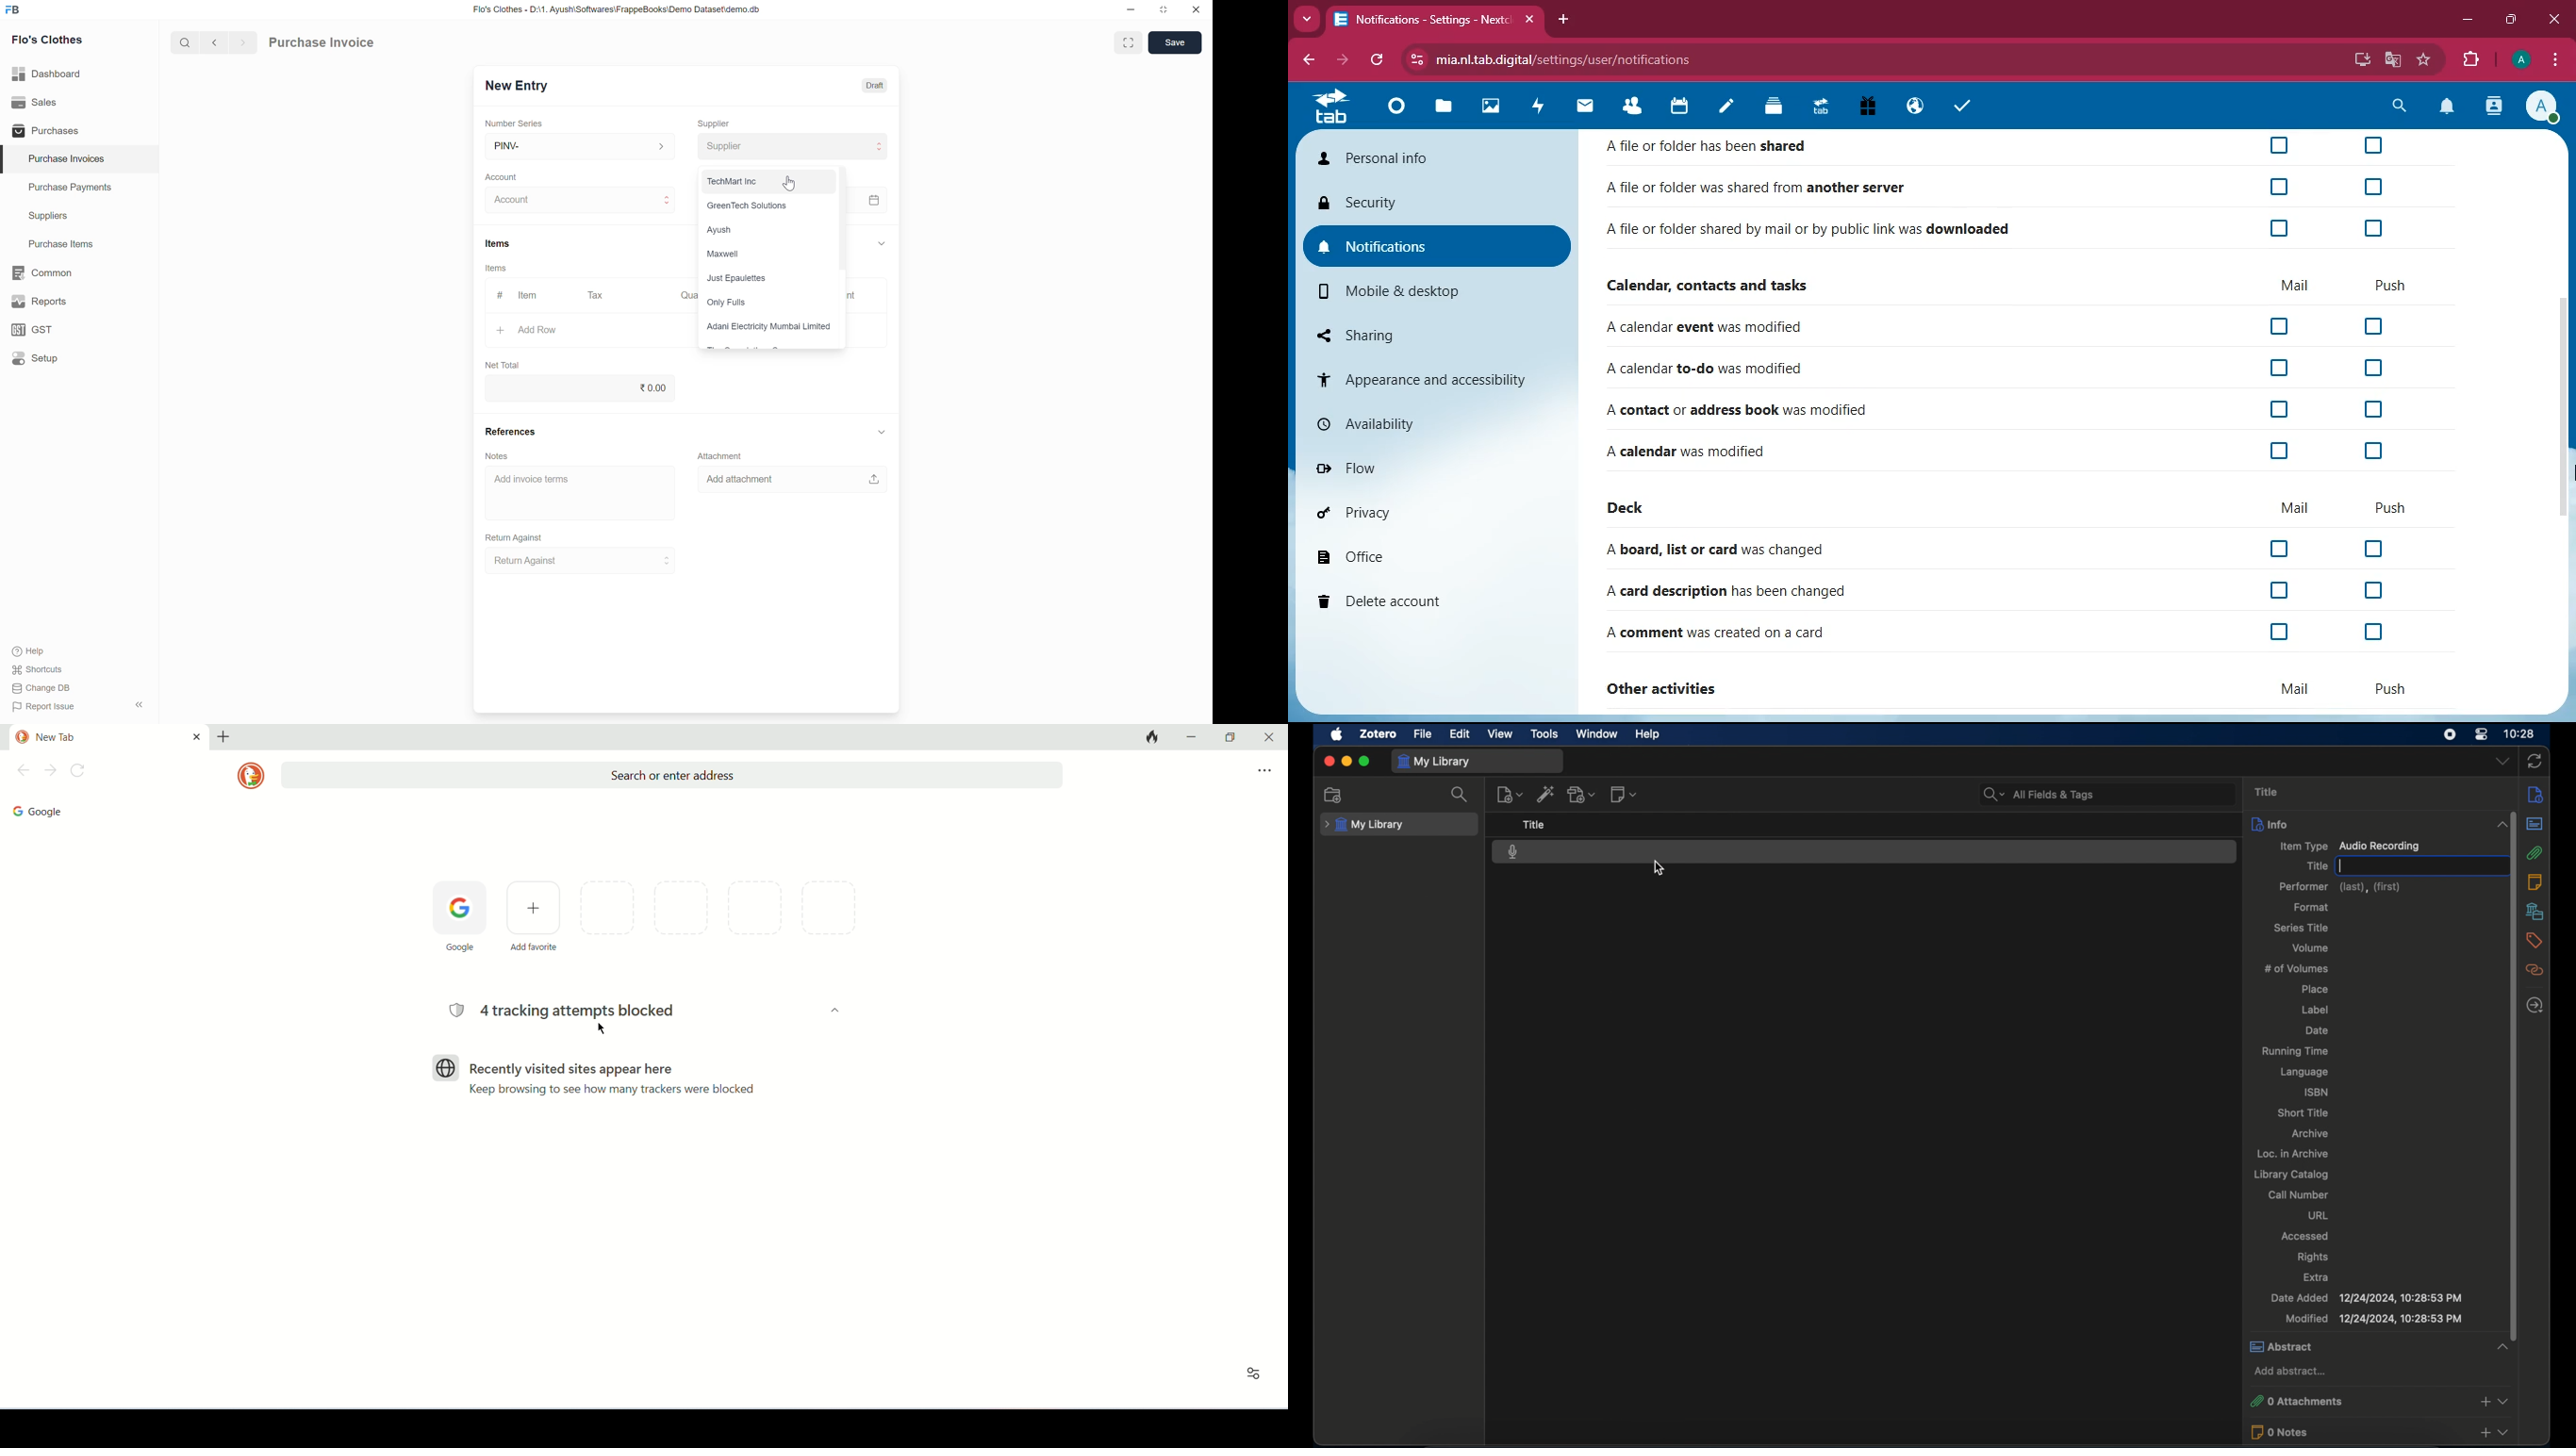 The height and width of the screenshot is (1456, 2576). I want to click on New Entry, so click(518, 86).